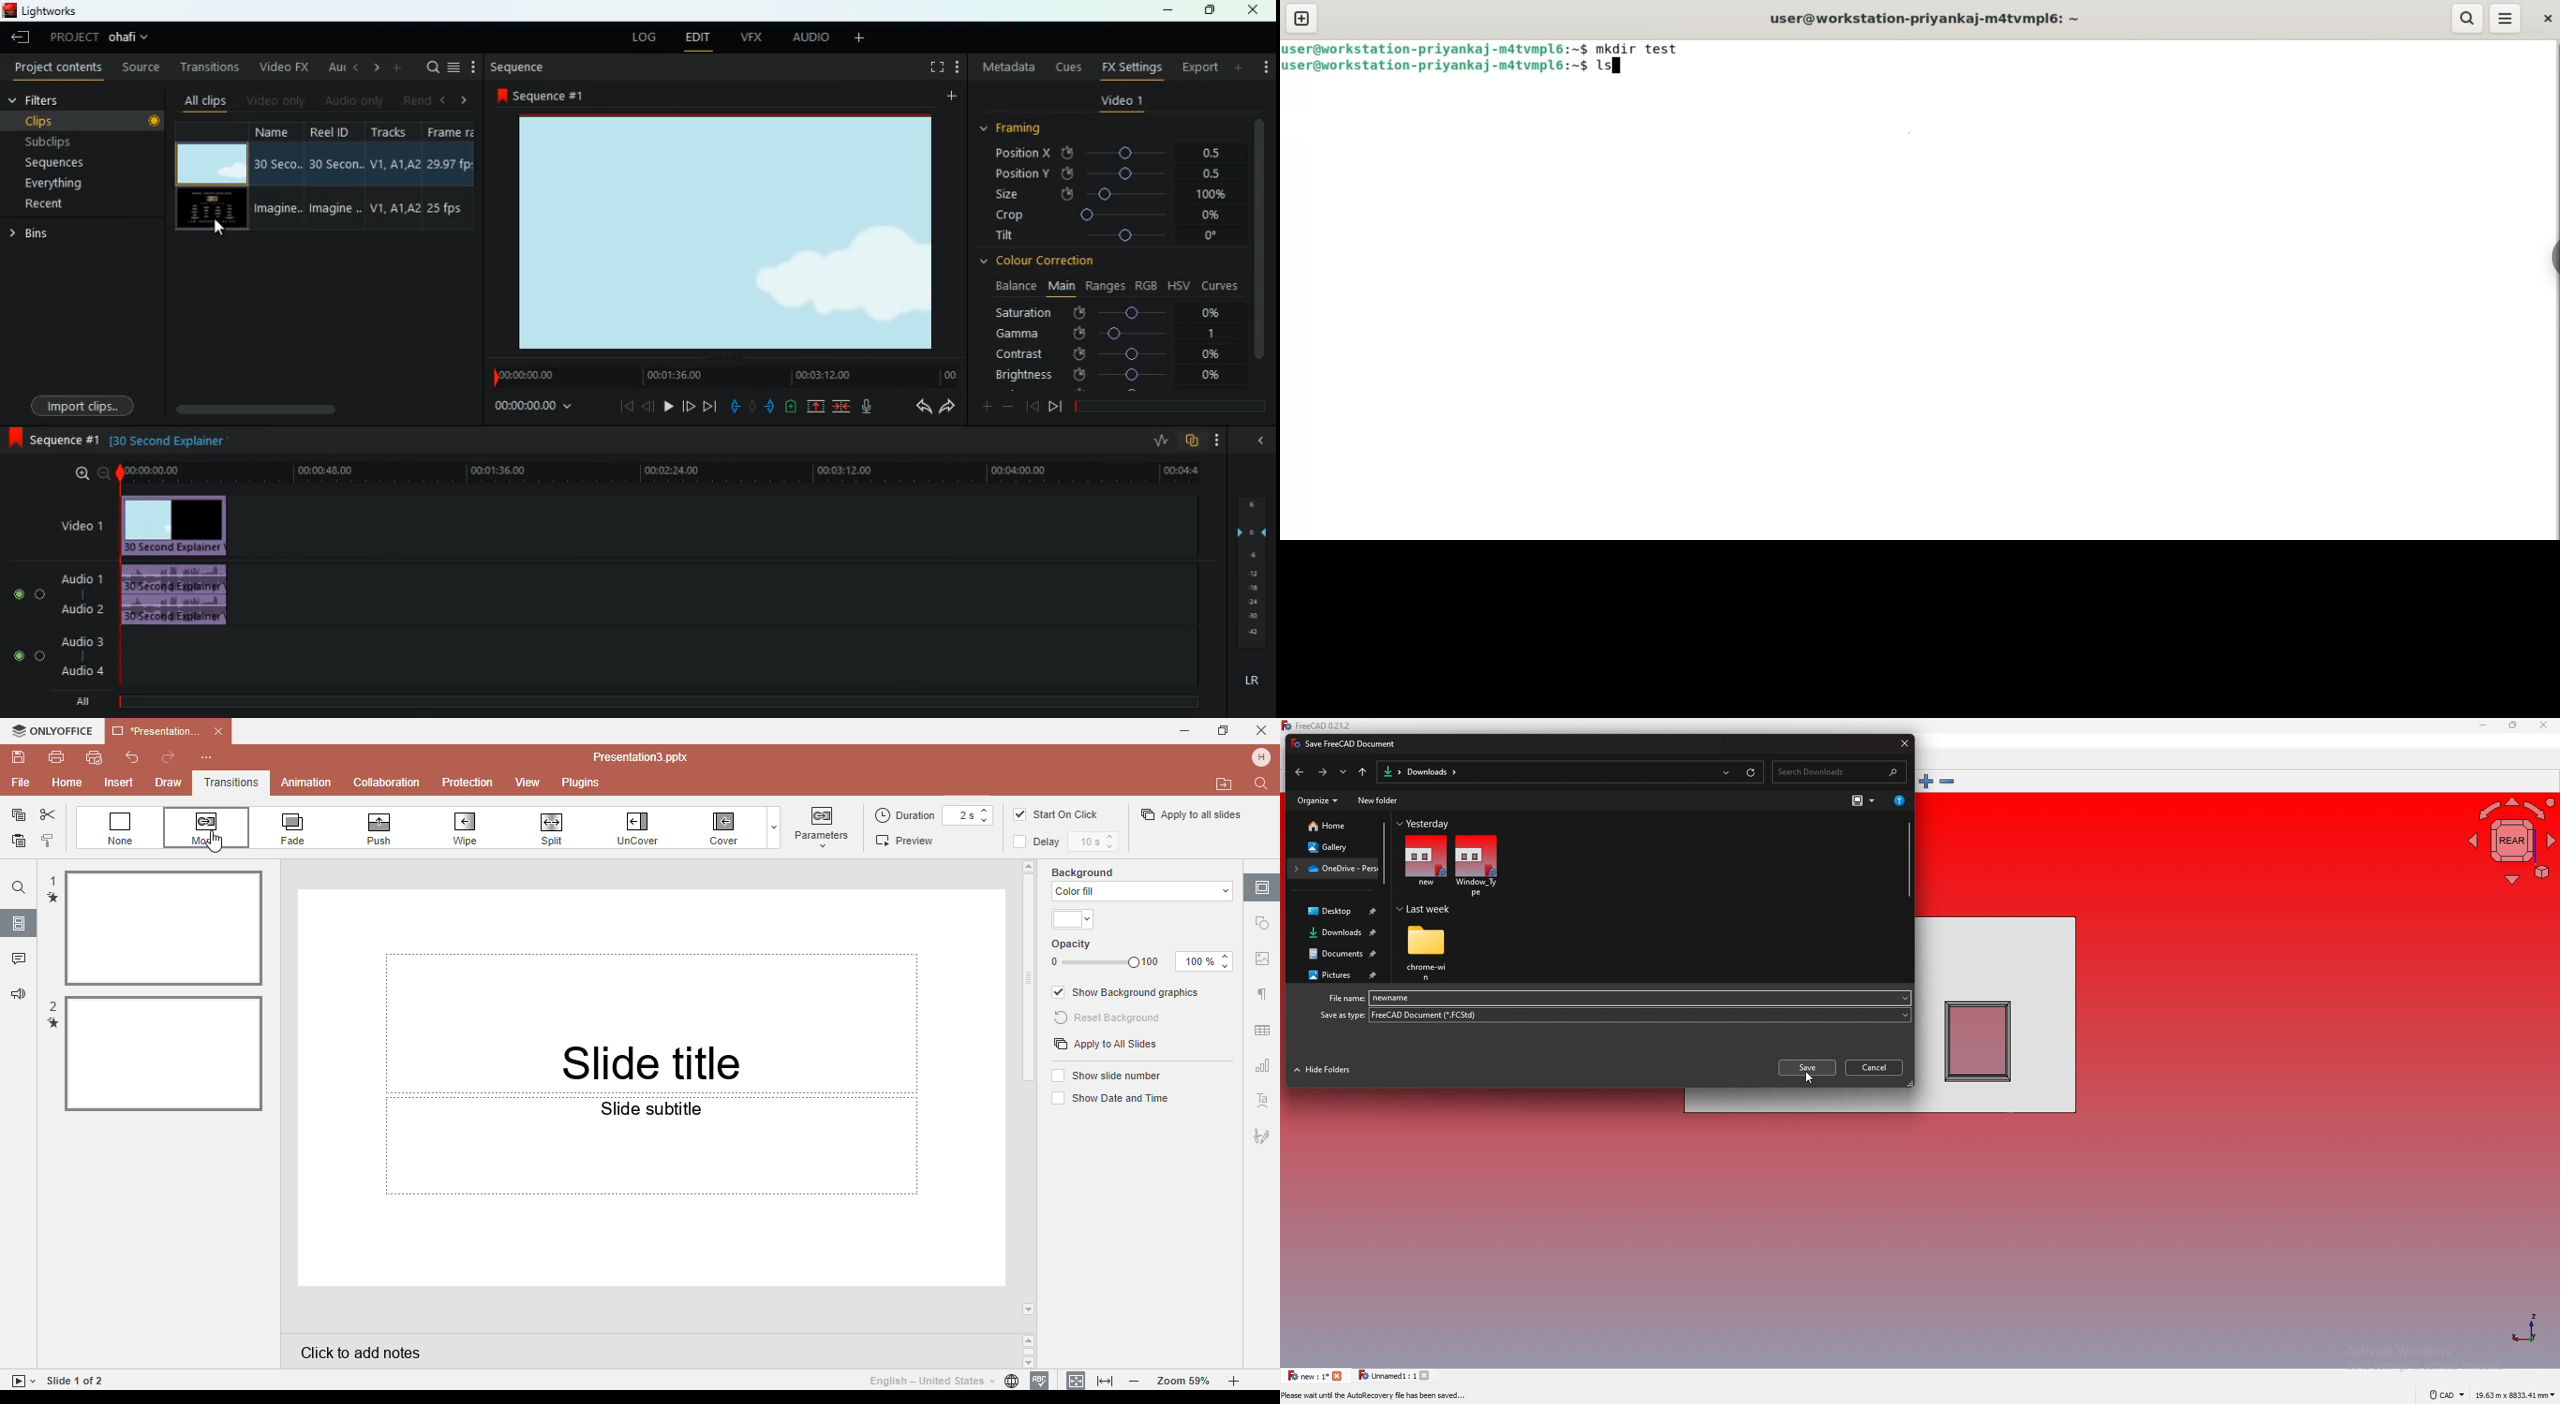  I want to click on selected file 1, so click(162, 928).